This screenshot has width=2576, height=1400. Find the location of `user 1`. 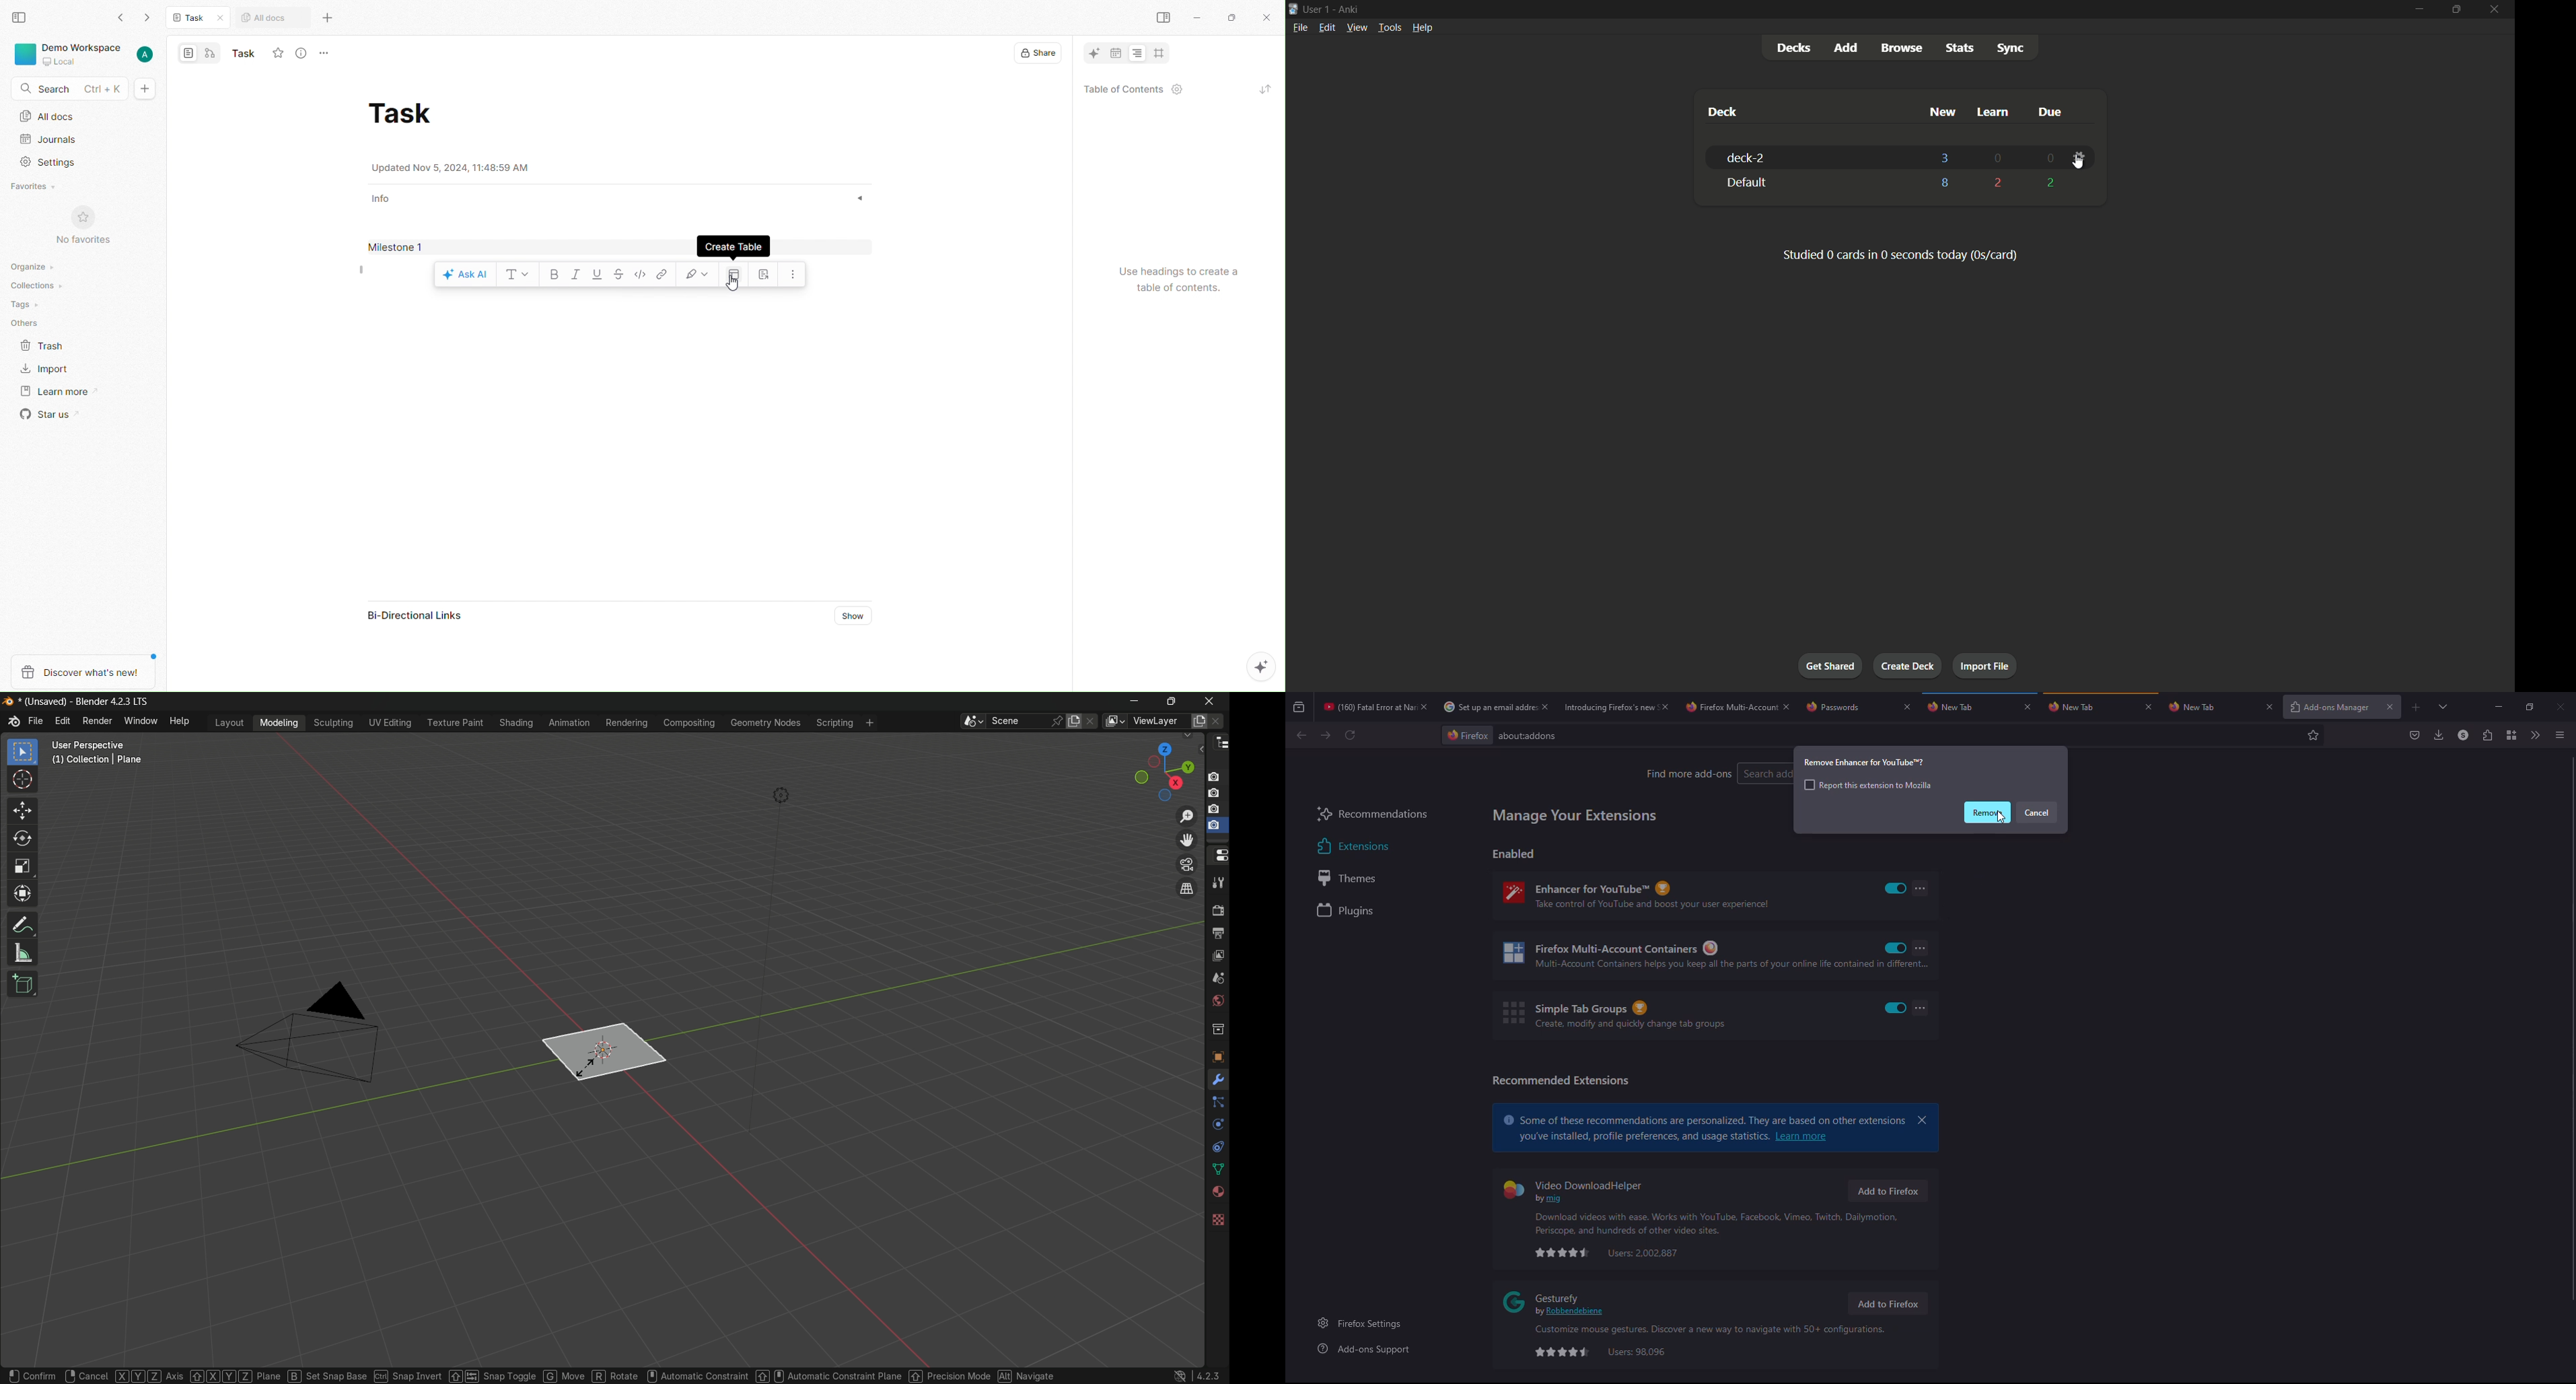

user 1 is located at coordinates (1317, 10).